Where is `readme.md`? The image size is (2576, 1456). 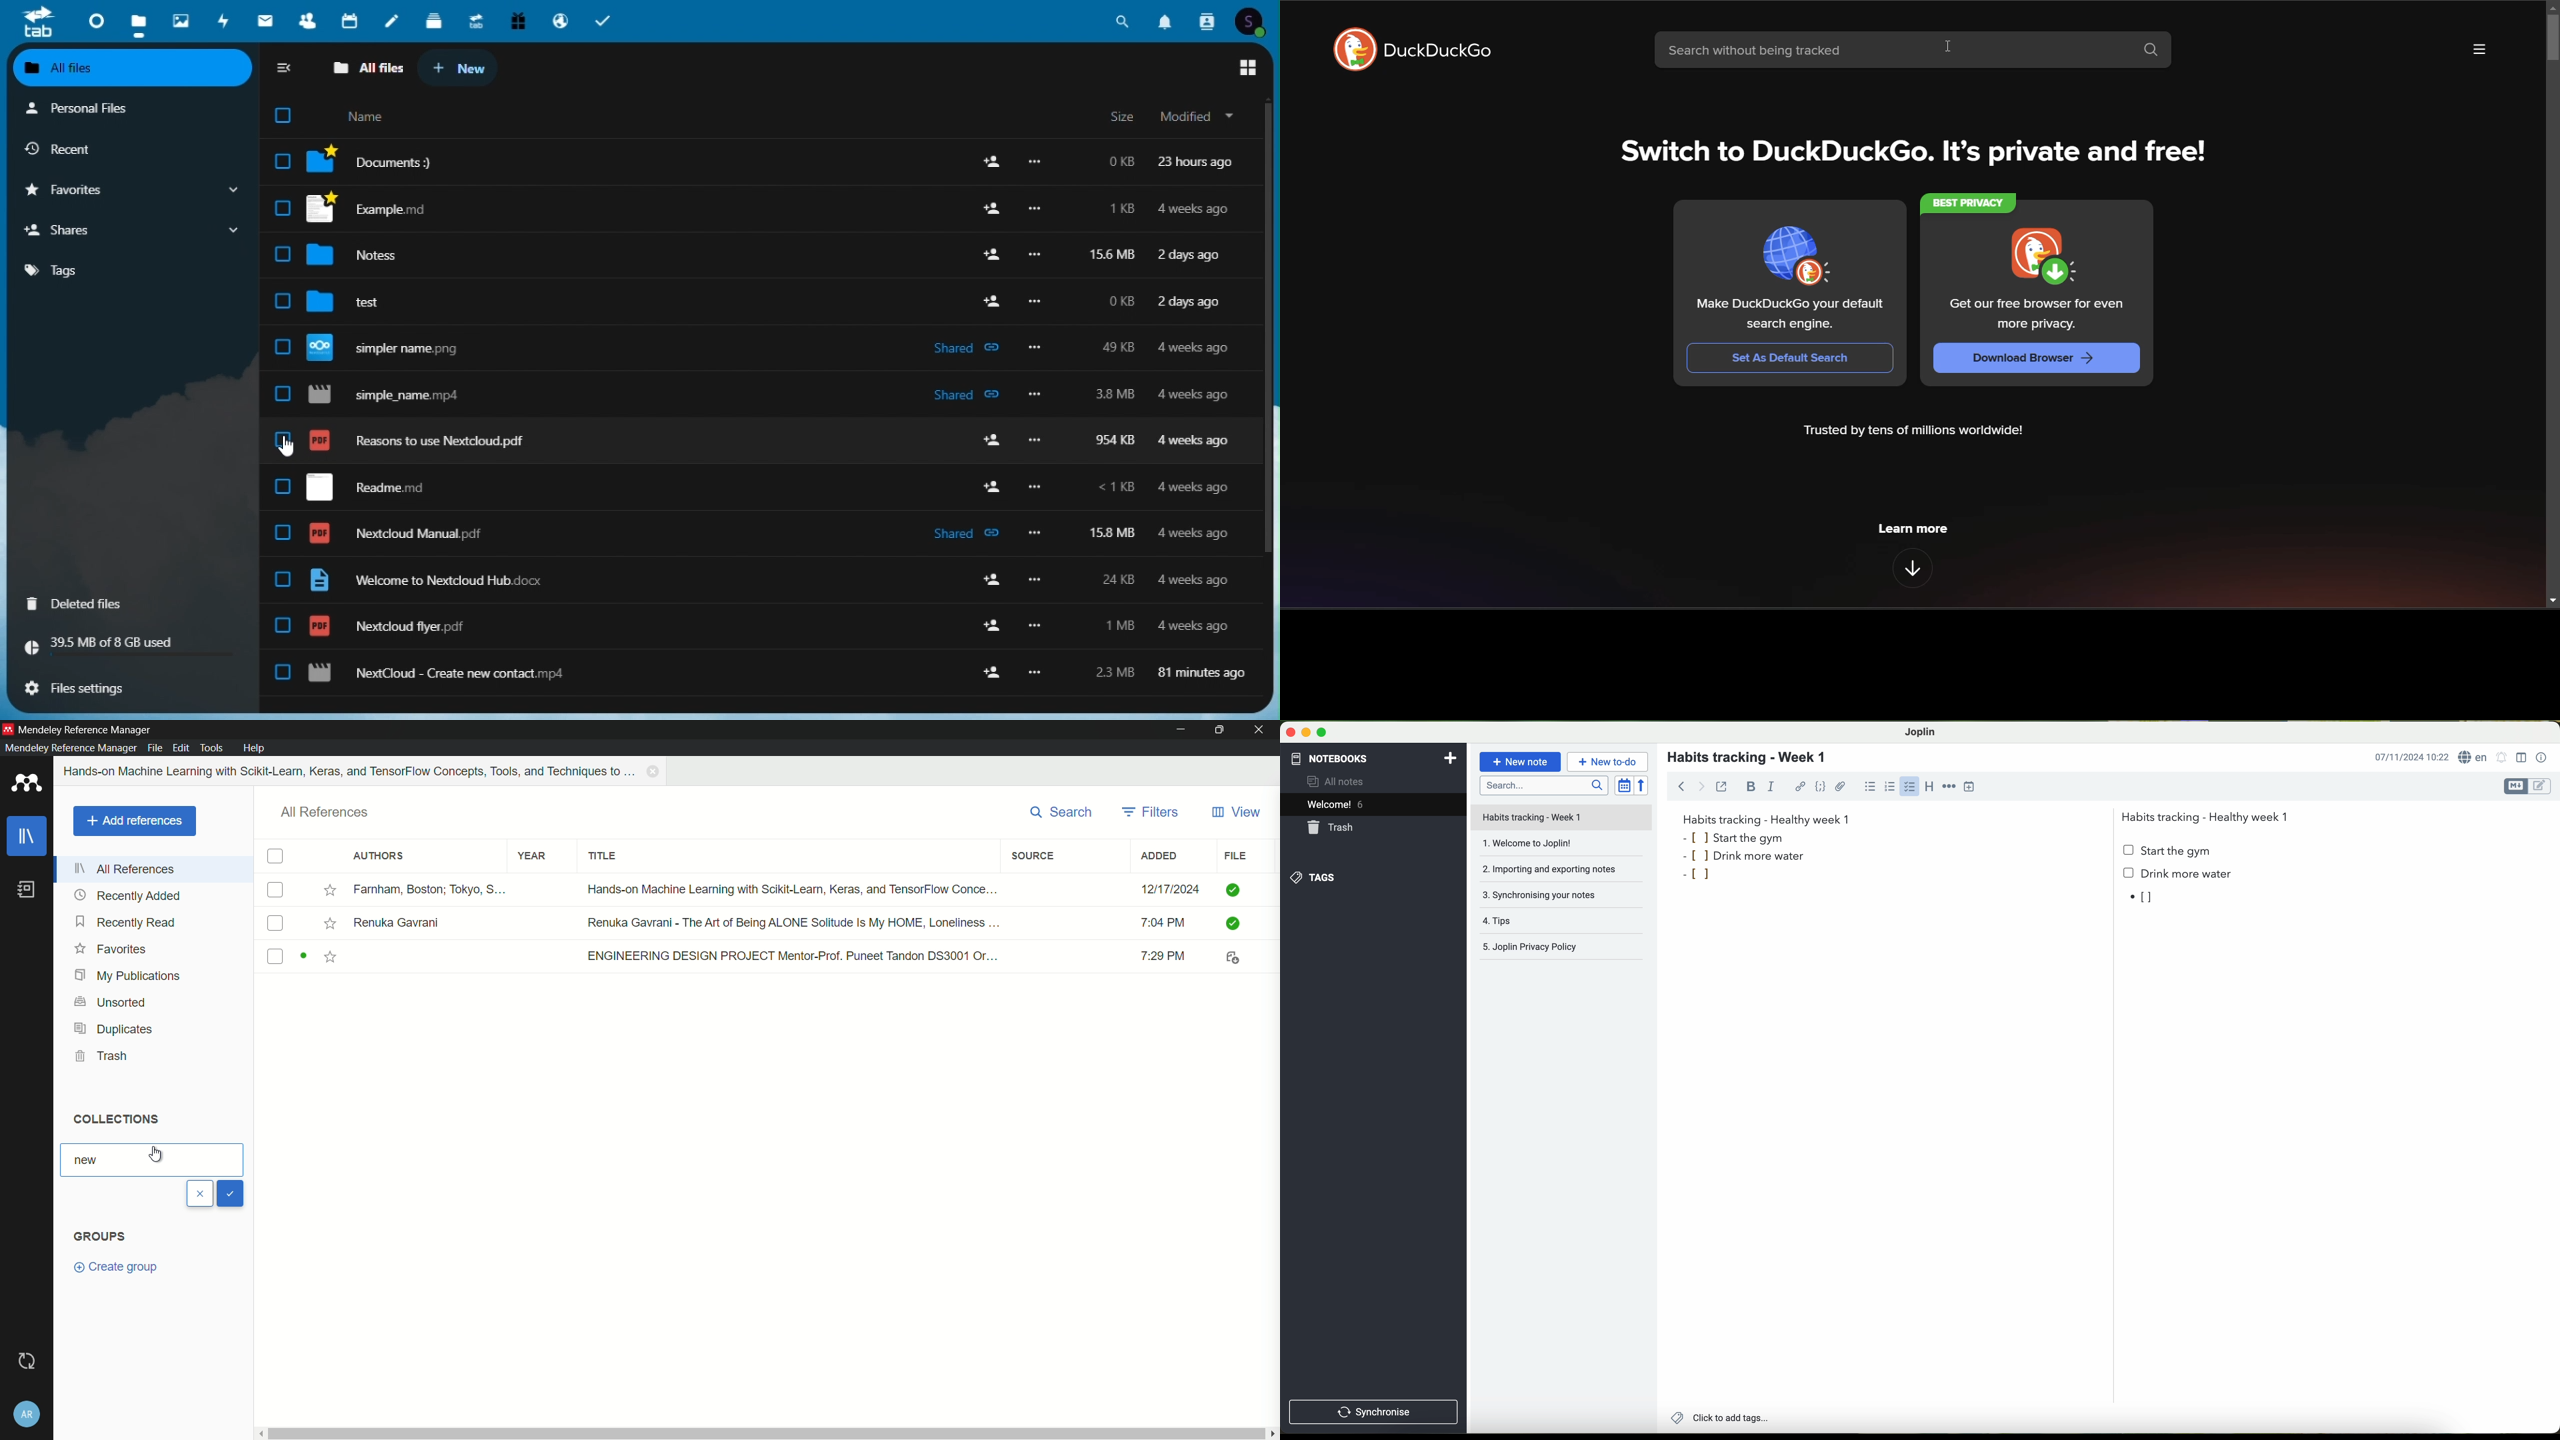
readme.md is located at coordinates (365, 486).